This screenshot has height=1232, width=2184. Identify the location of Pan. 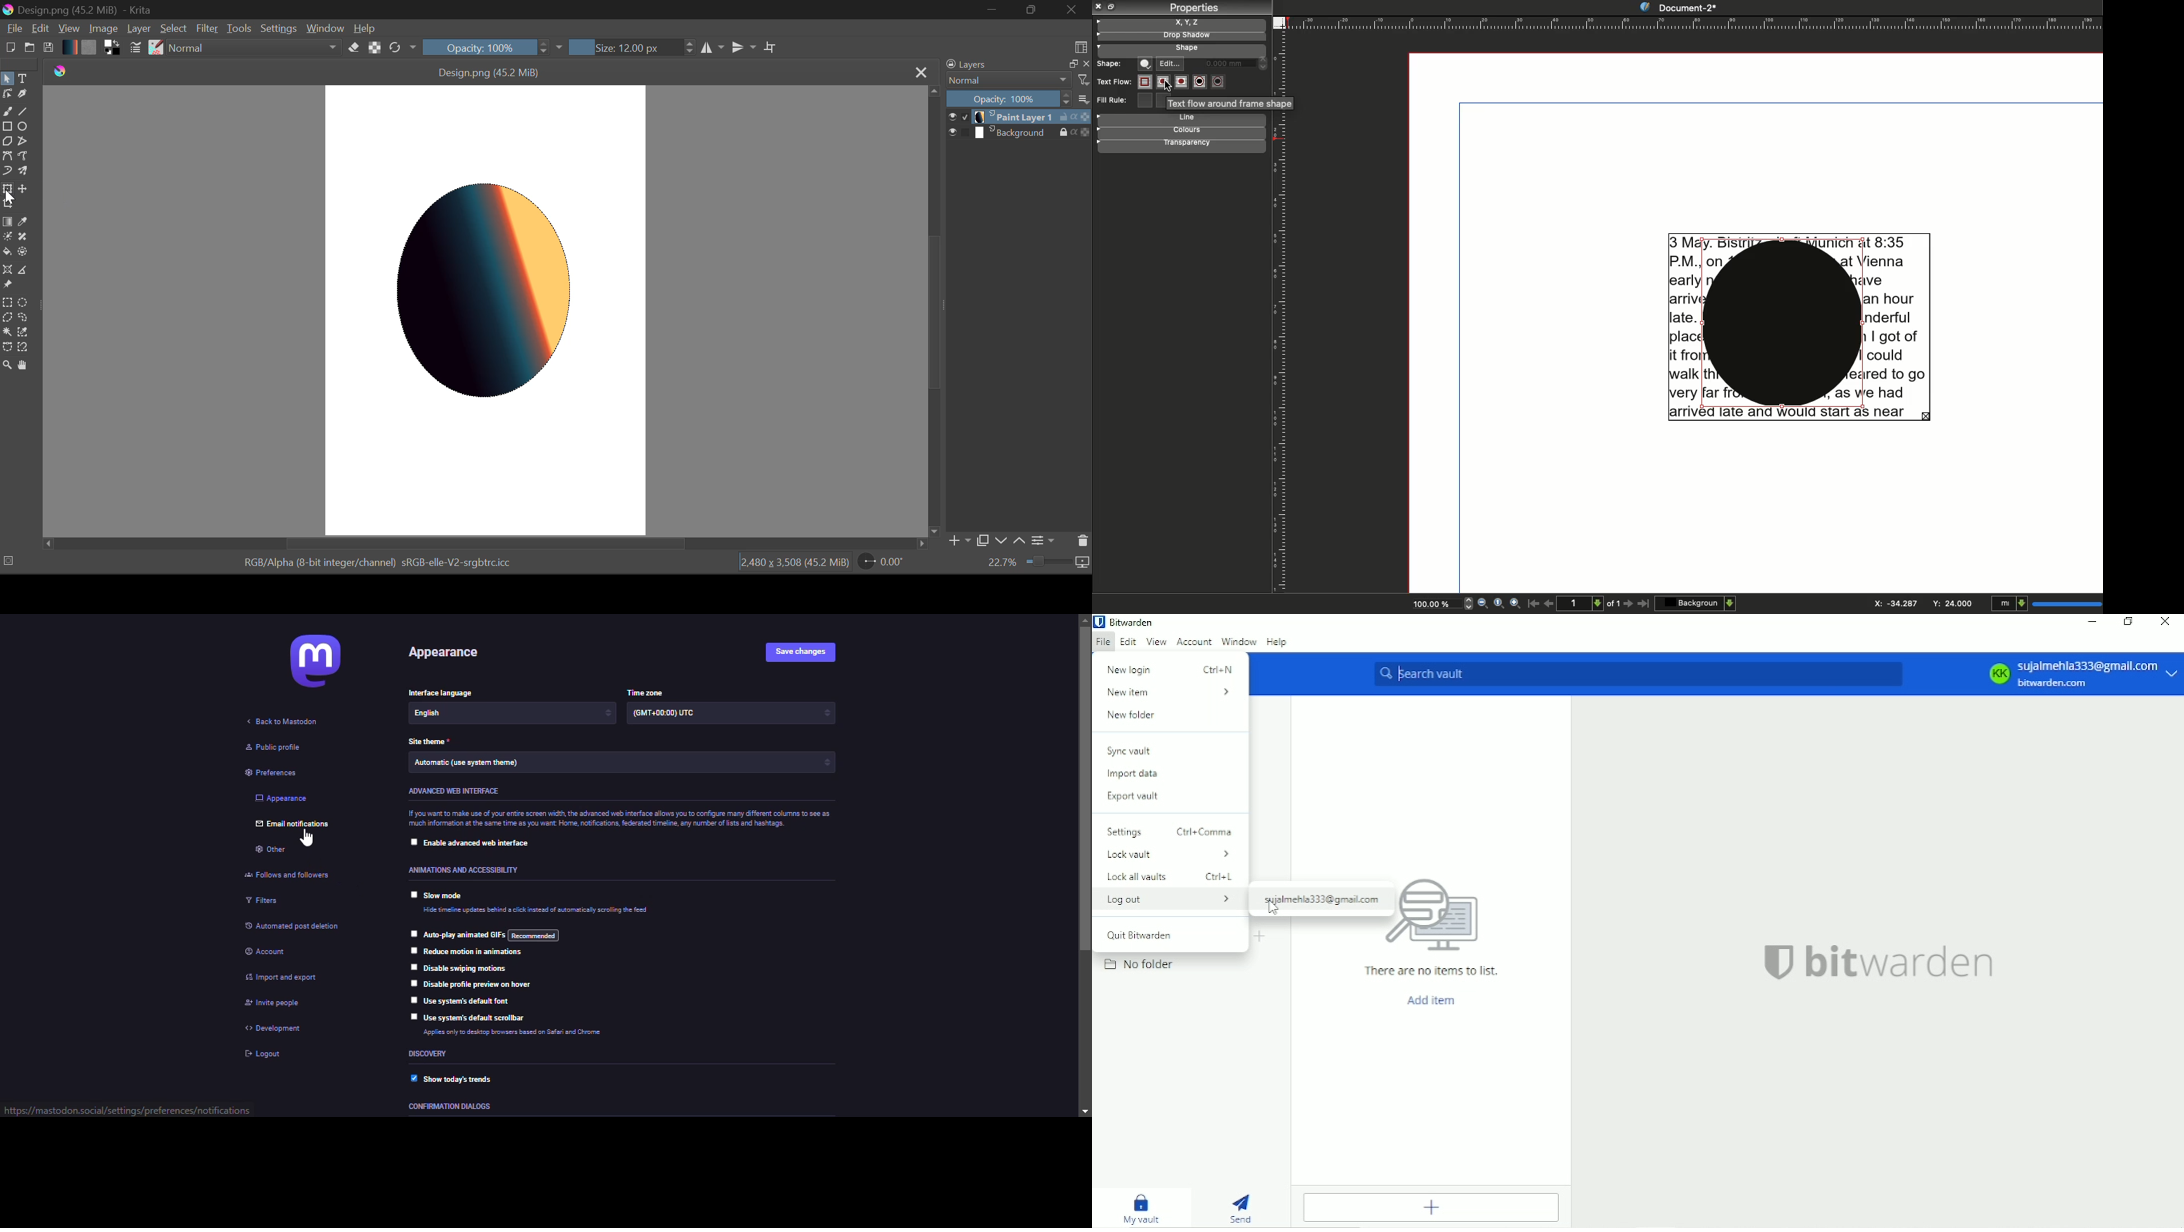
(24, 367).